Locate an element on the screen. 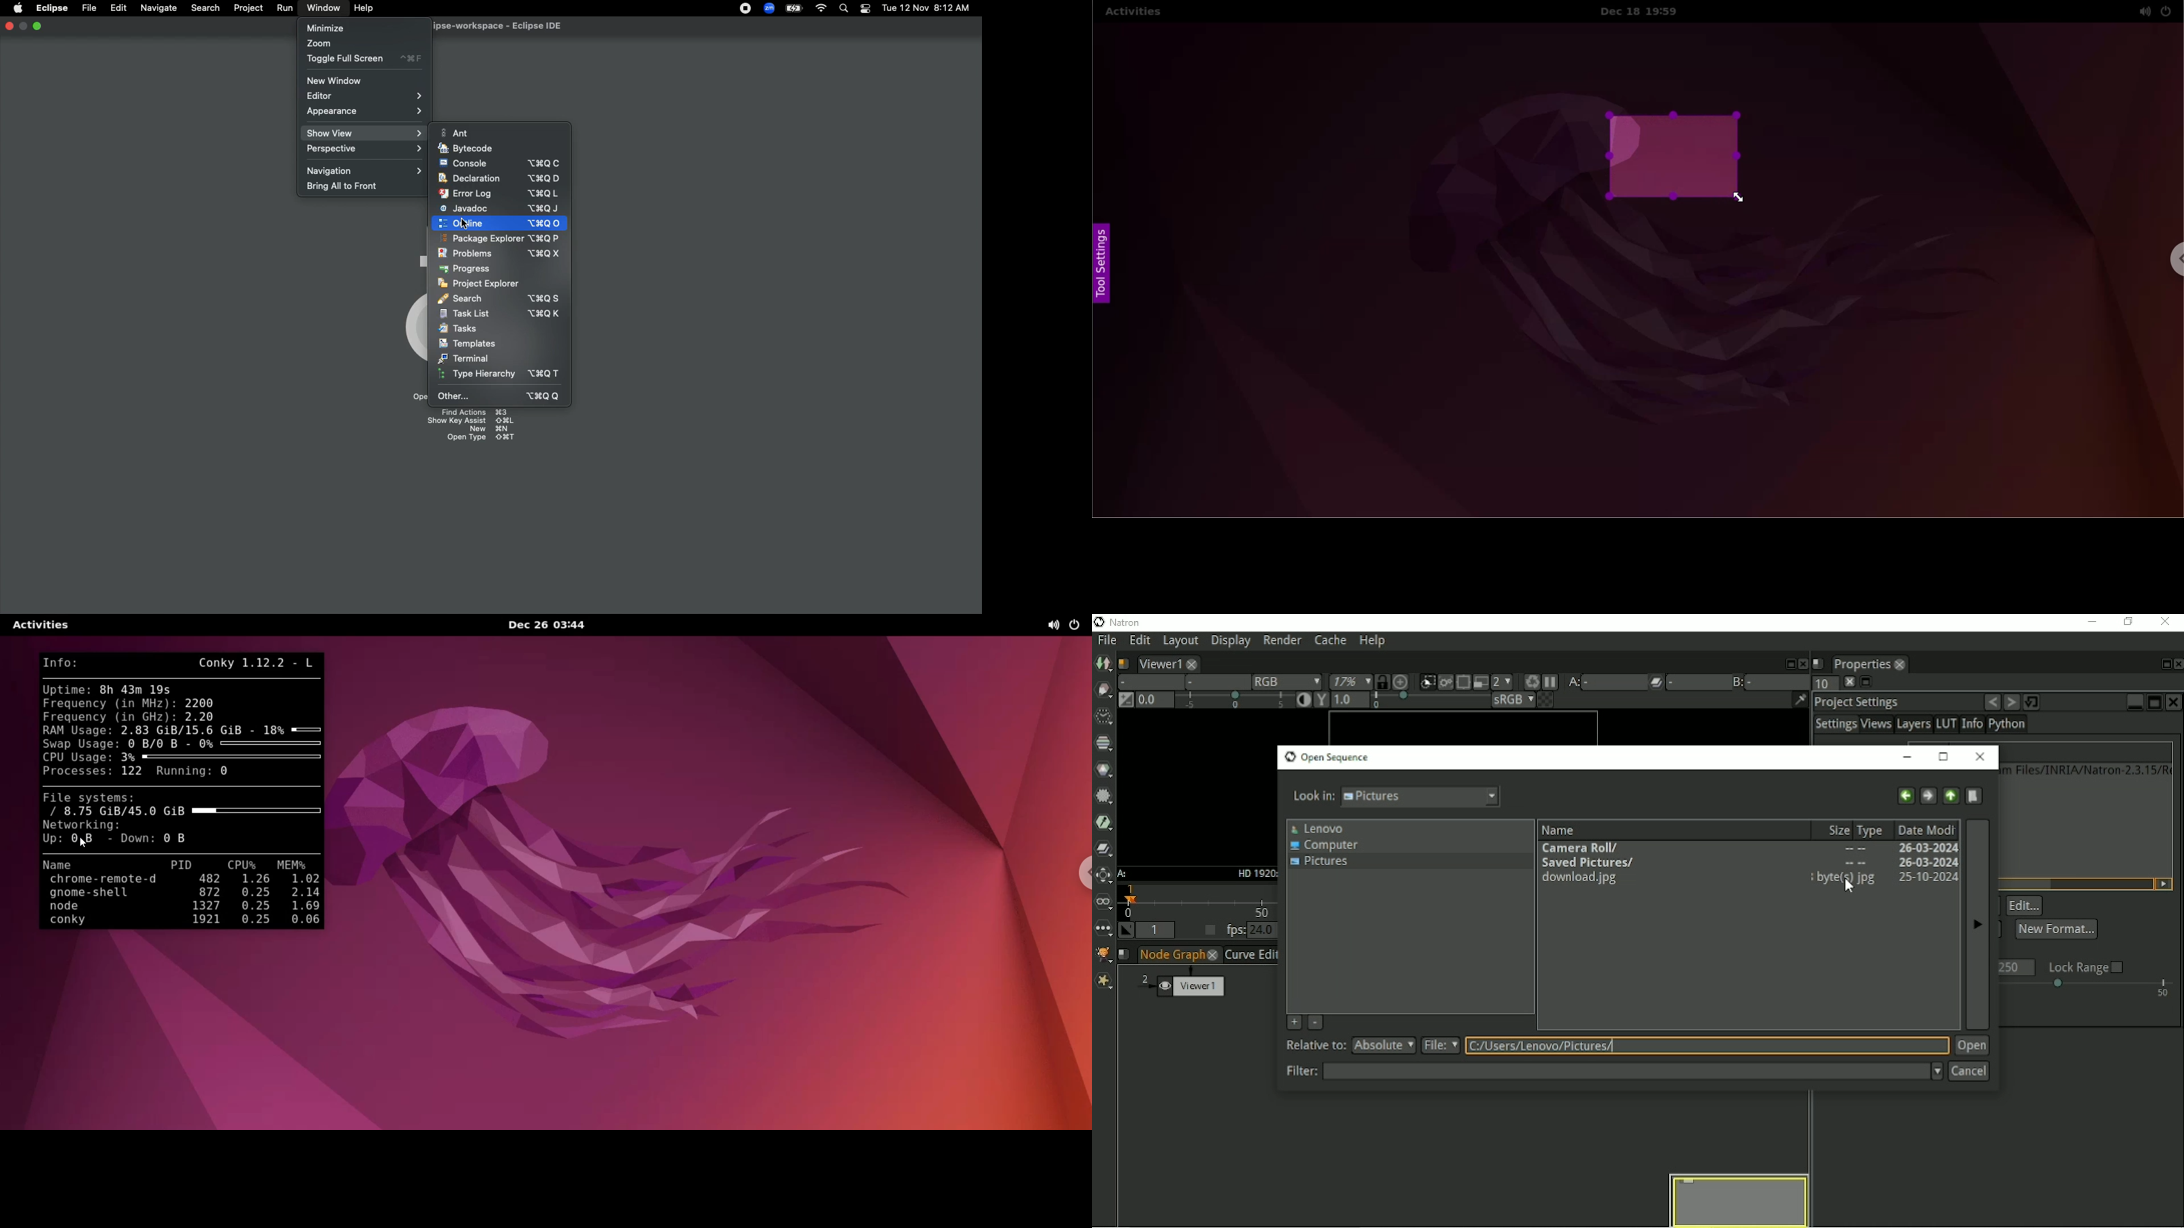  Appearance is located at coordinates (366, 113).